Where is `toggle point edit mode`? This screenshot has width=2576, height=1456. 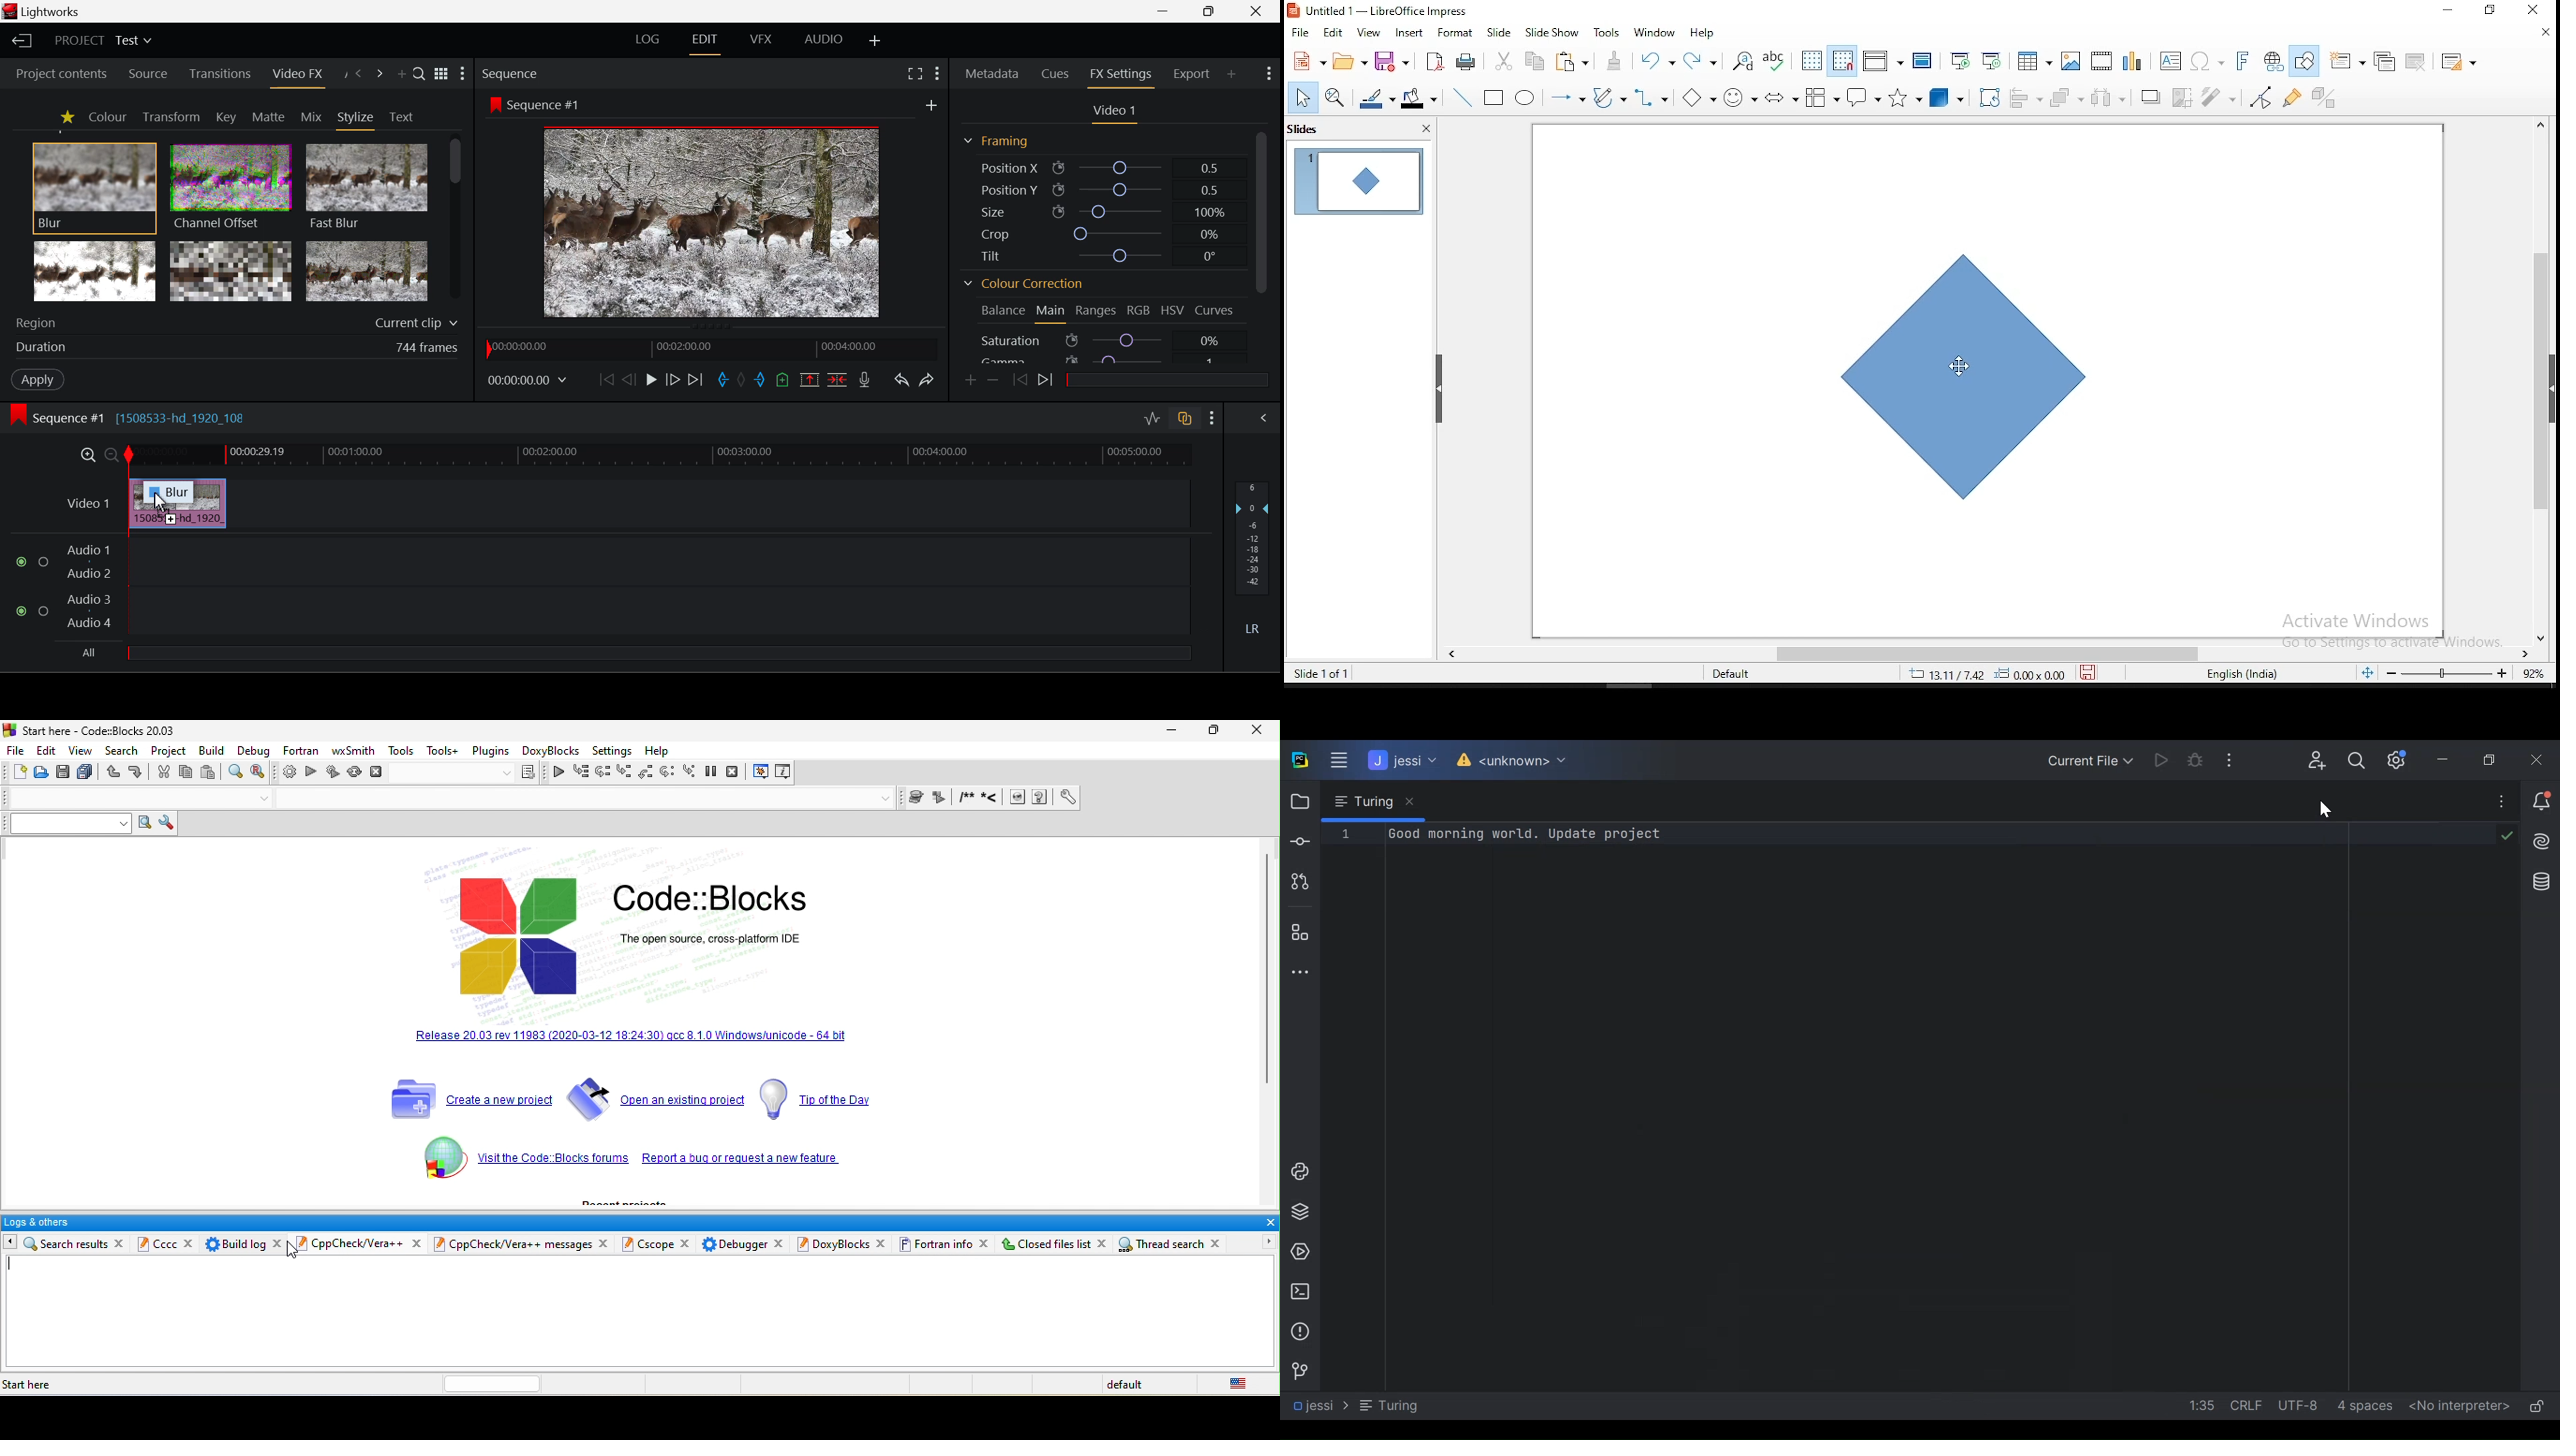
toggle point edit mode is located at coordinates (2263, 97).